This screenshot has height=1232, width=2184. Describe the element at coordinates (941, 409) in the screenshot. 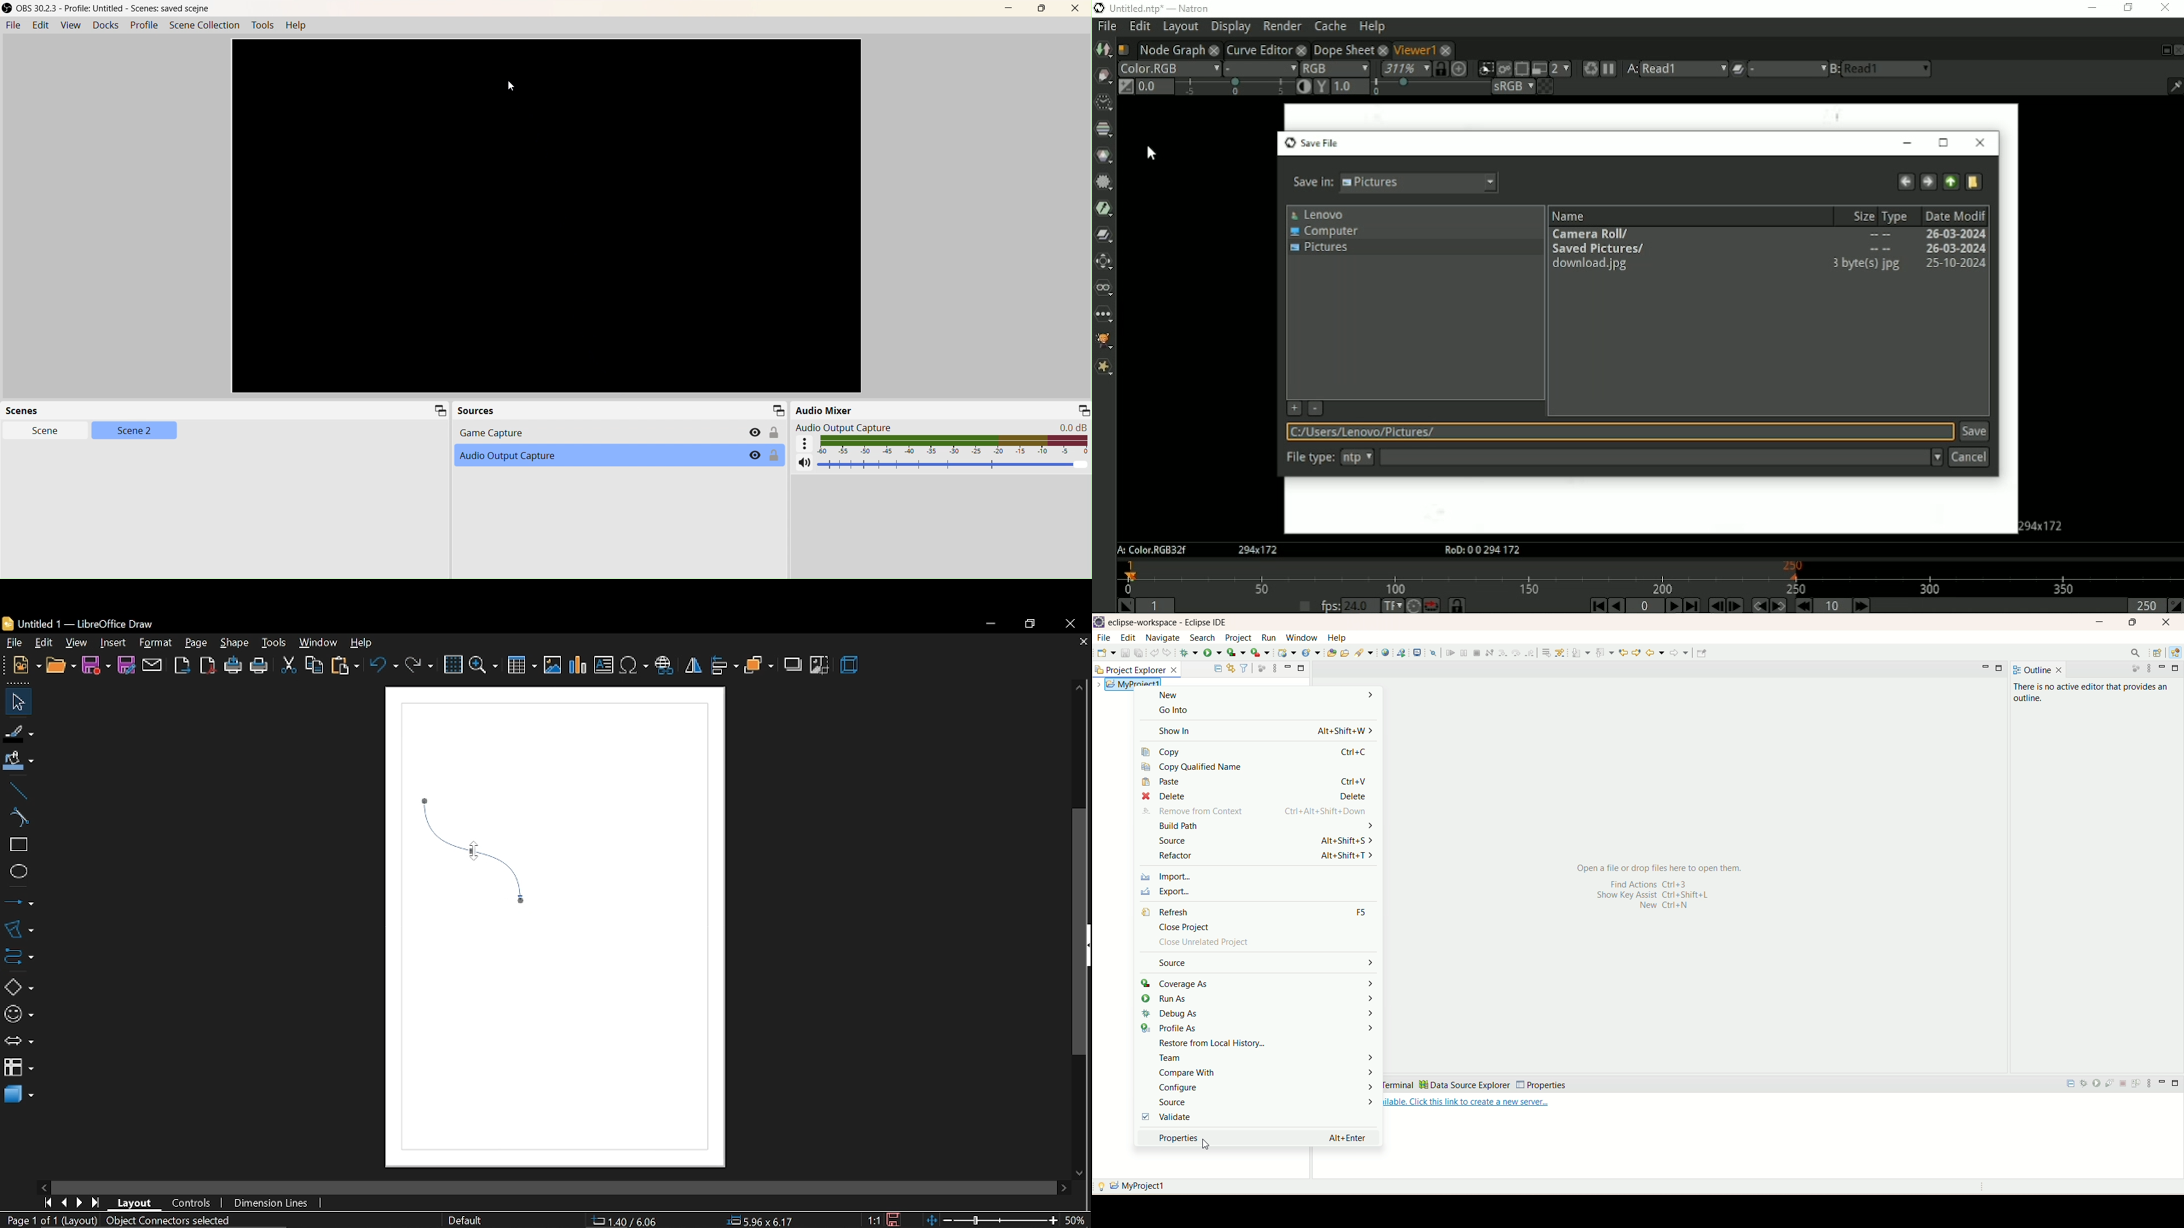

I see `Audio Mixer` at that location.